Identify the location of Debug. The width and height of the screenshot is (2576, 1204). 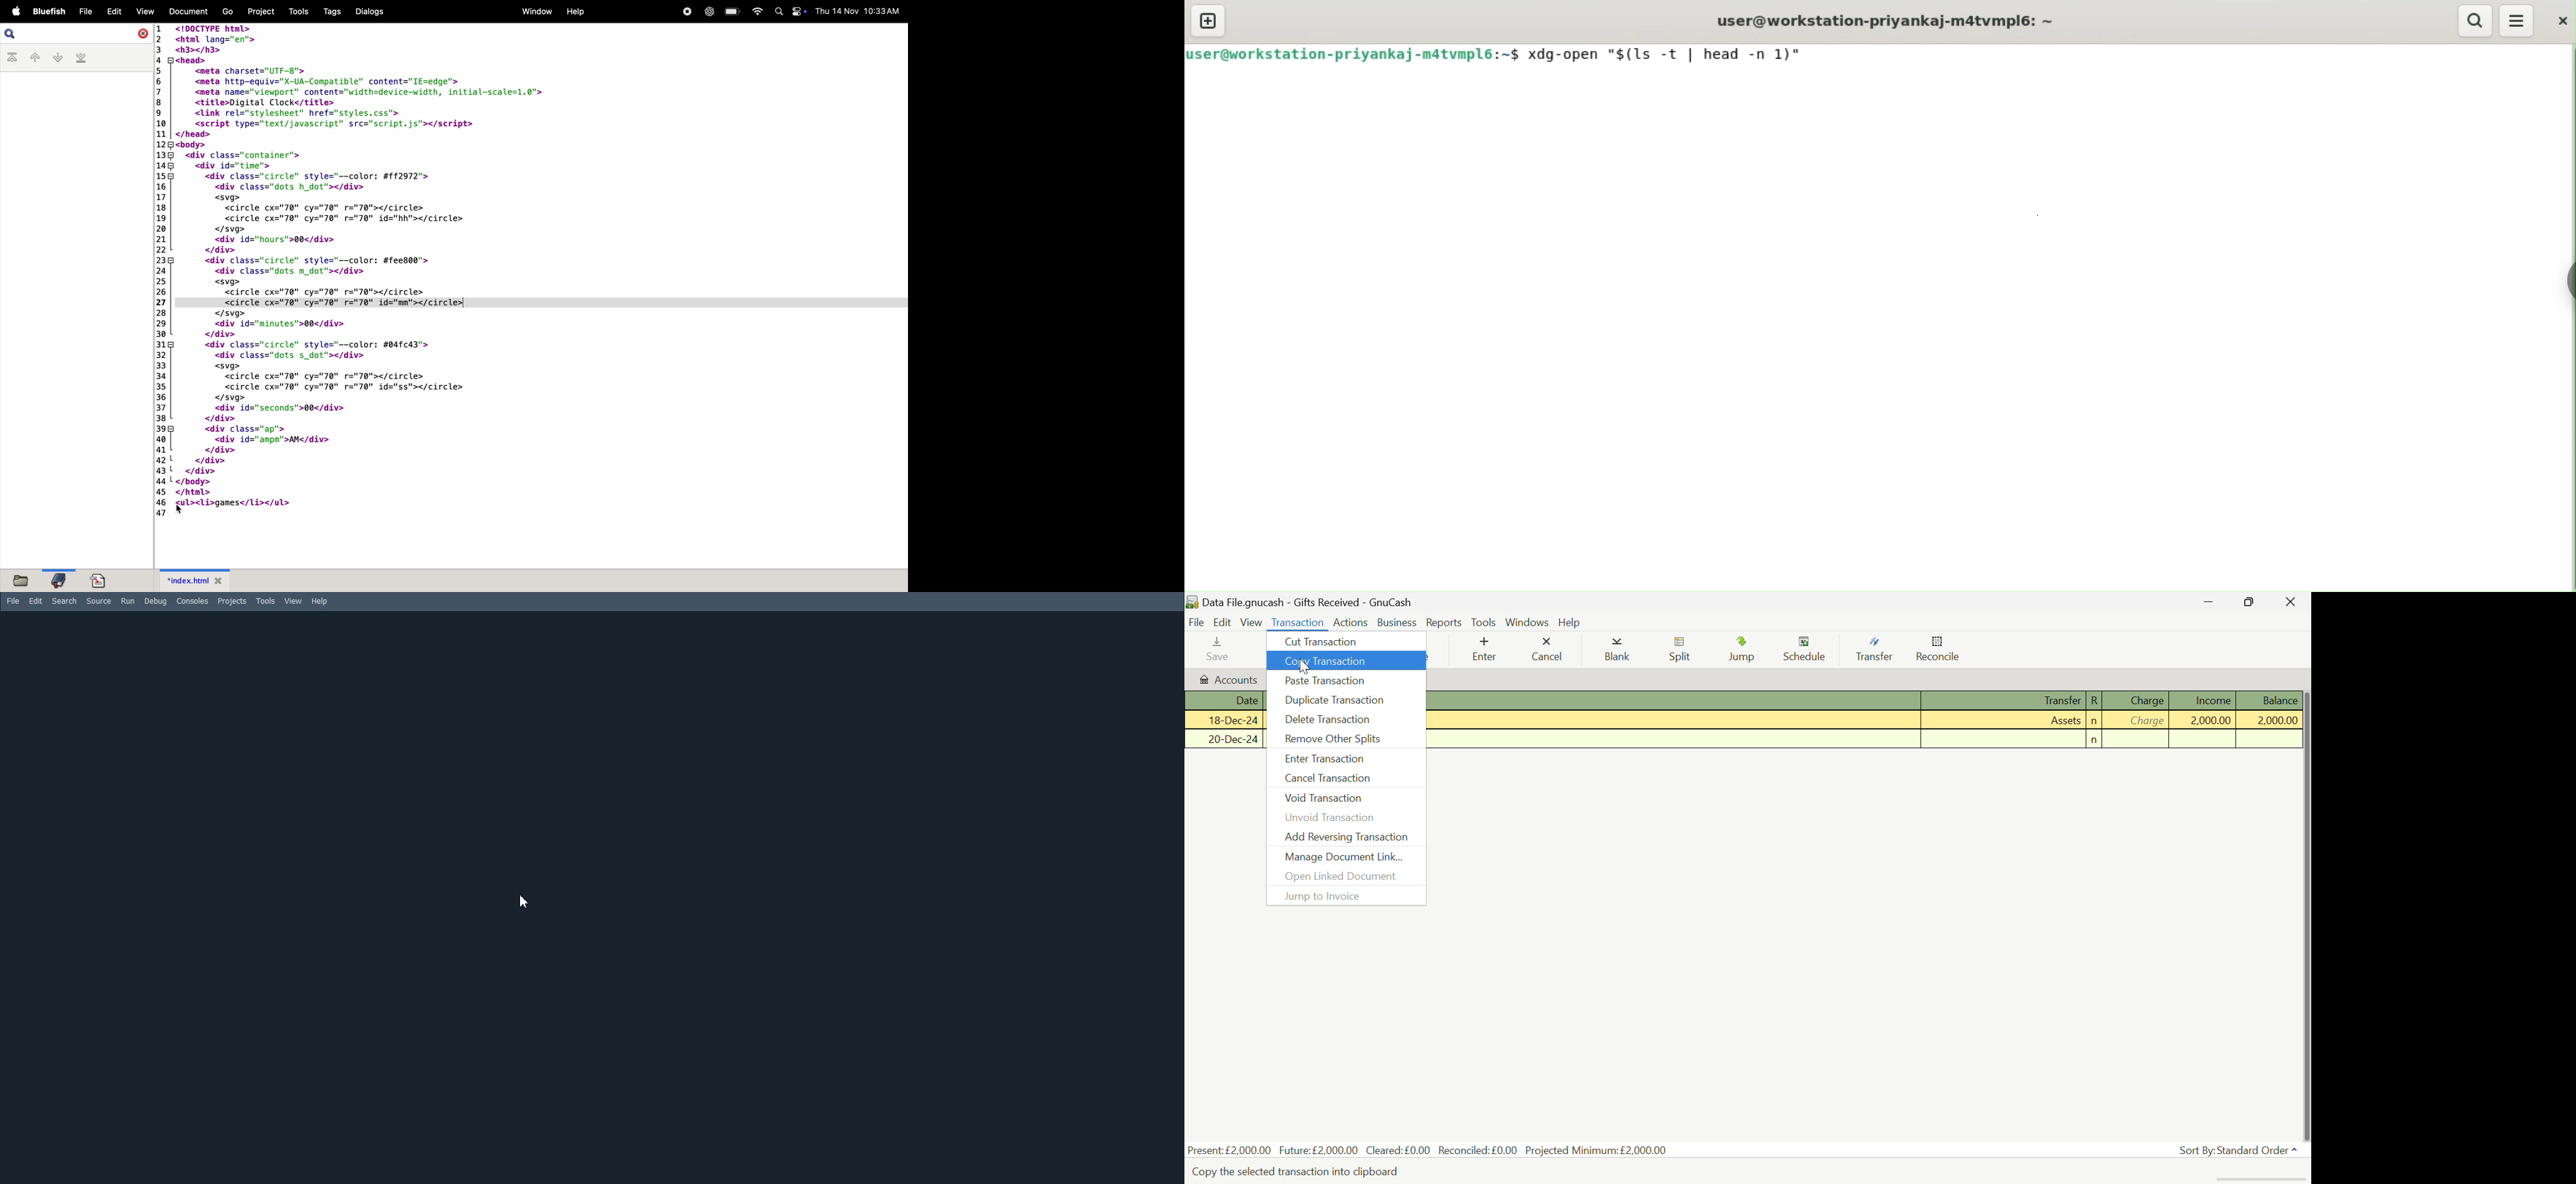
(155, 601).